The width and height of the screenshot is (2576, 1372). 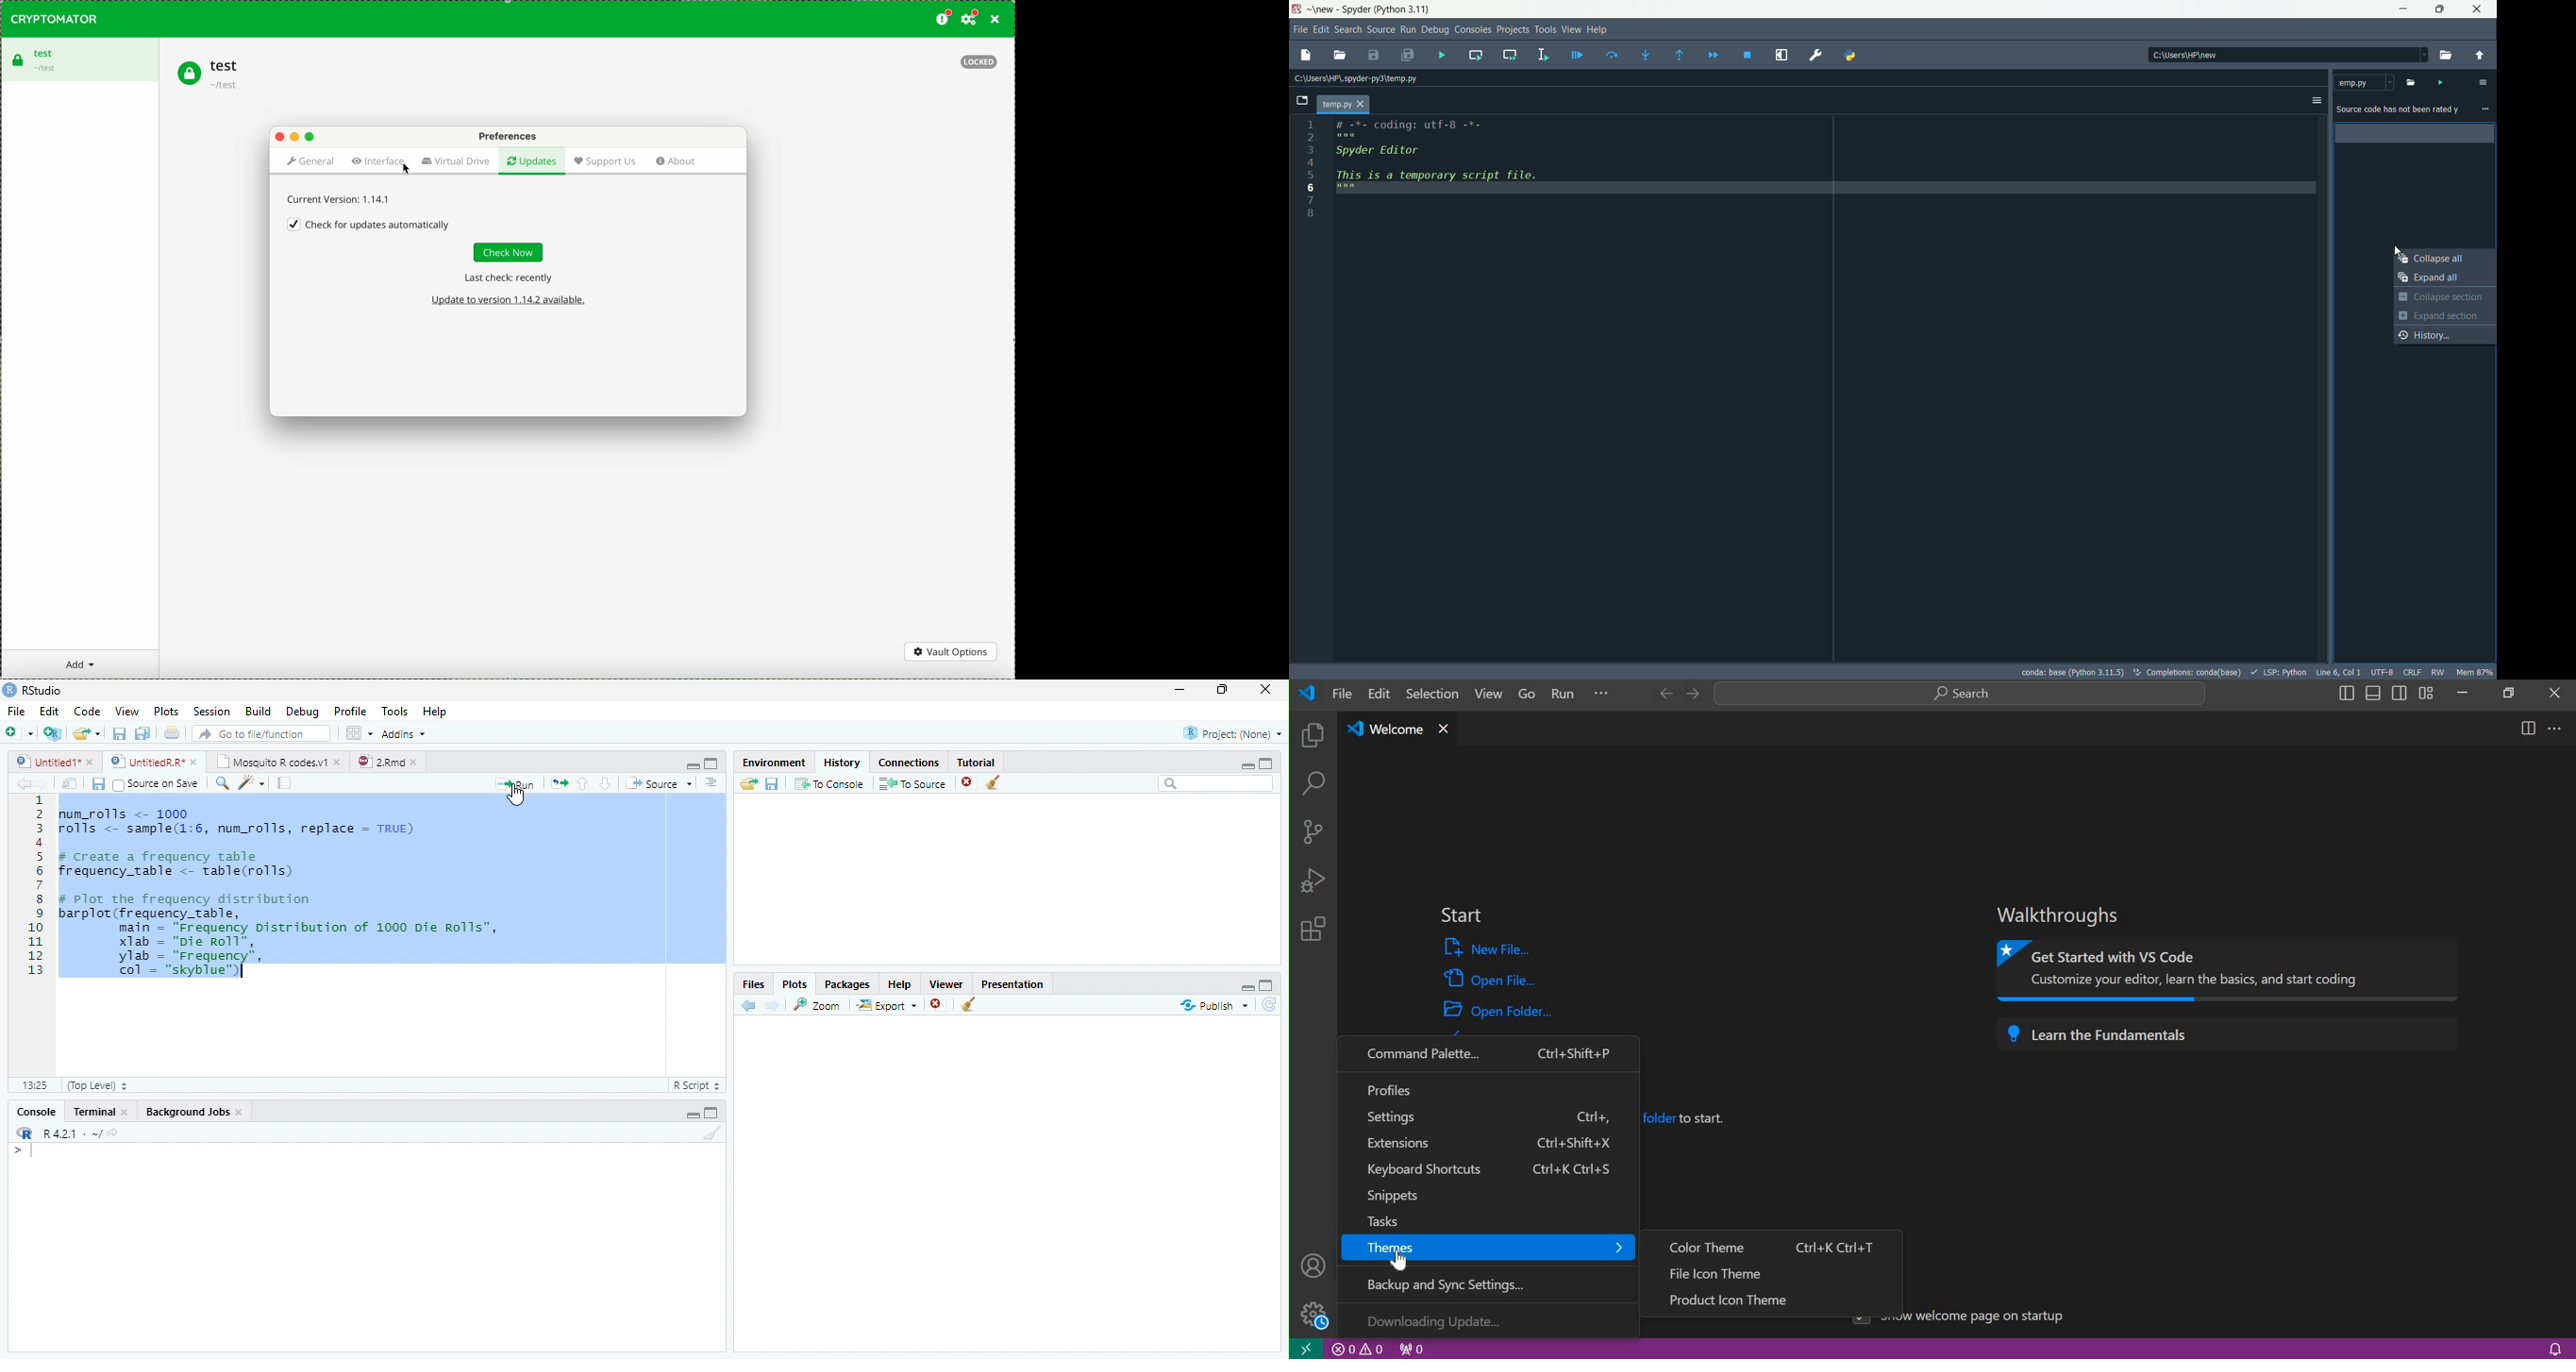 What do you see at coordinates (220, 783) in the screenshot?
I see `Find/Replace` at bounding box center [220, 783].